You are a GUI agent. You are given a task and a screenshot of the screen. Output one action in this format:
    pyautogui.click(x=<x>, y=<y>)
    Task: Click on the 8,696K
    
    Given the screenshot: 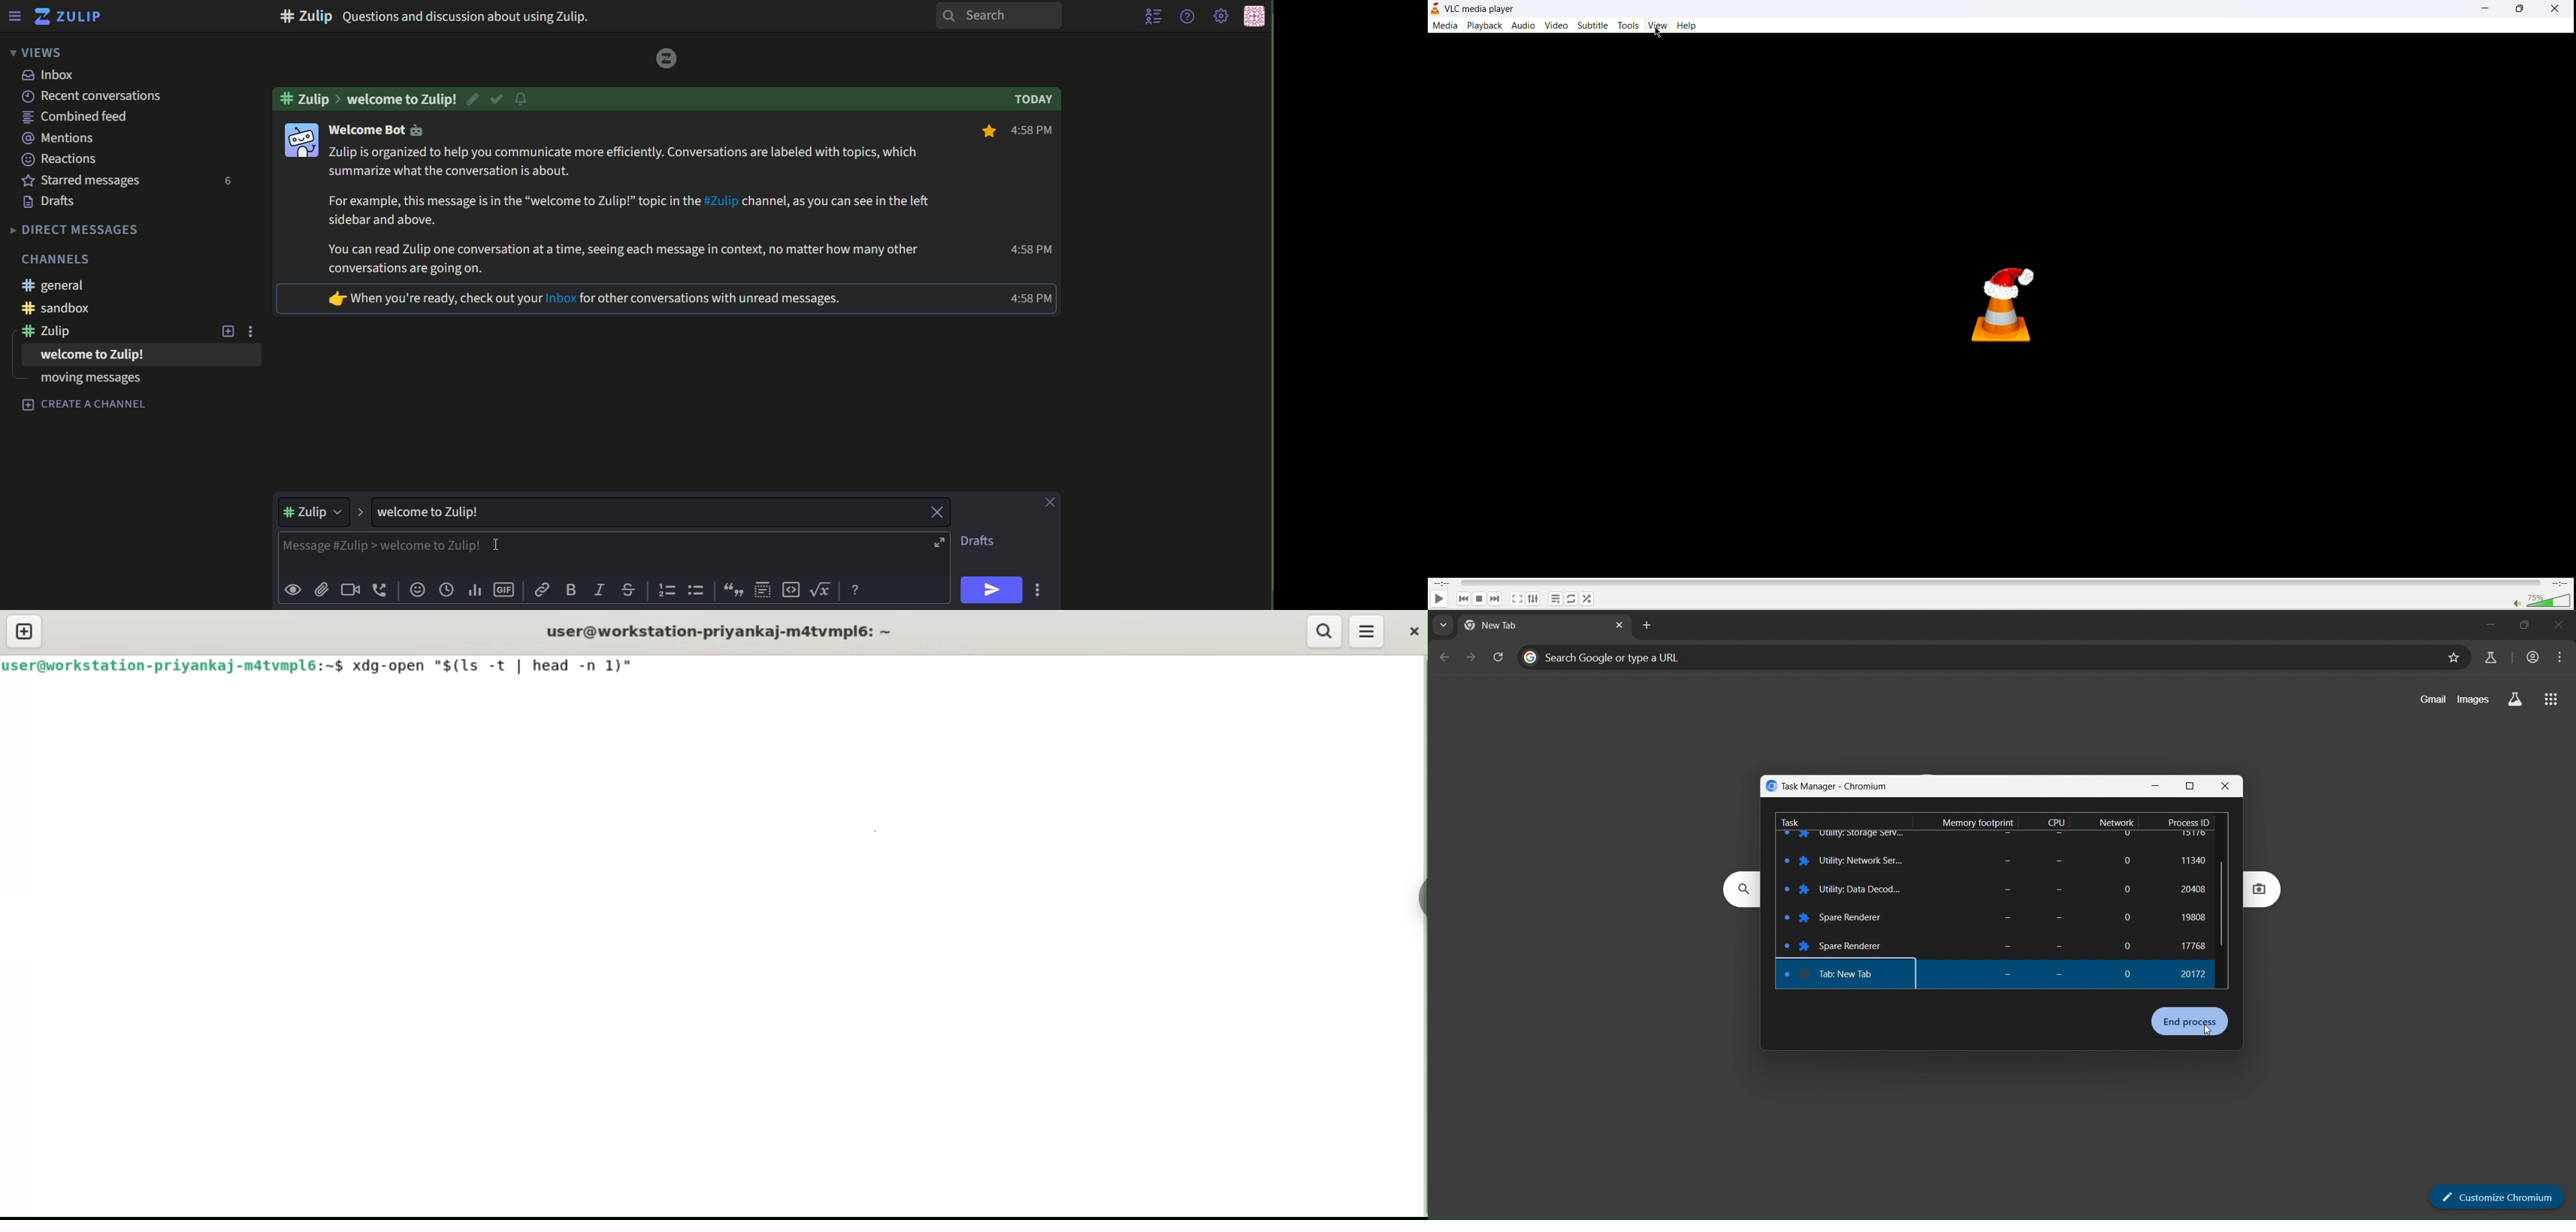 What is the action you would take?
    pyautogui.click(x=2003, y=861)
    